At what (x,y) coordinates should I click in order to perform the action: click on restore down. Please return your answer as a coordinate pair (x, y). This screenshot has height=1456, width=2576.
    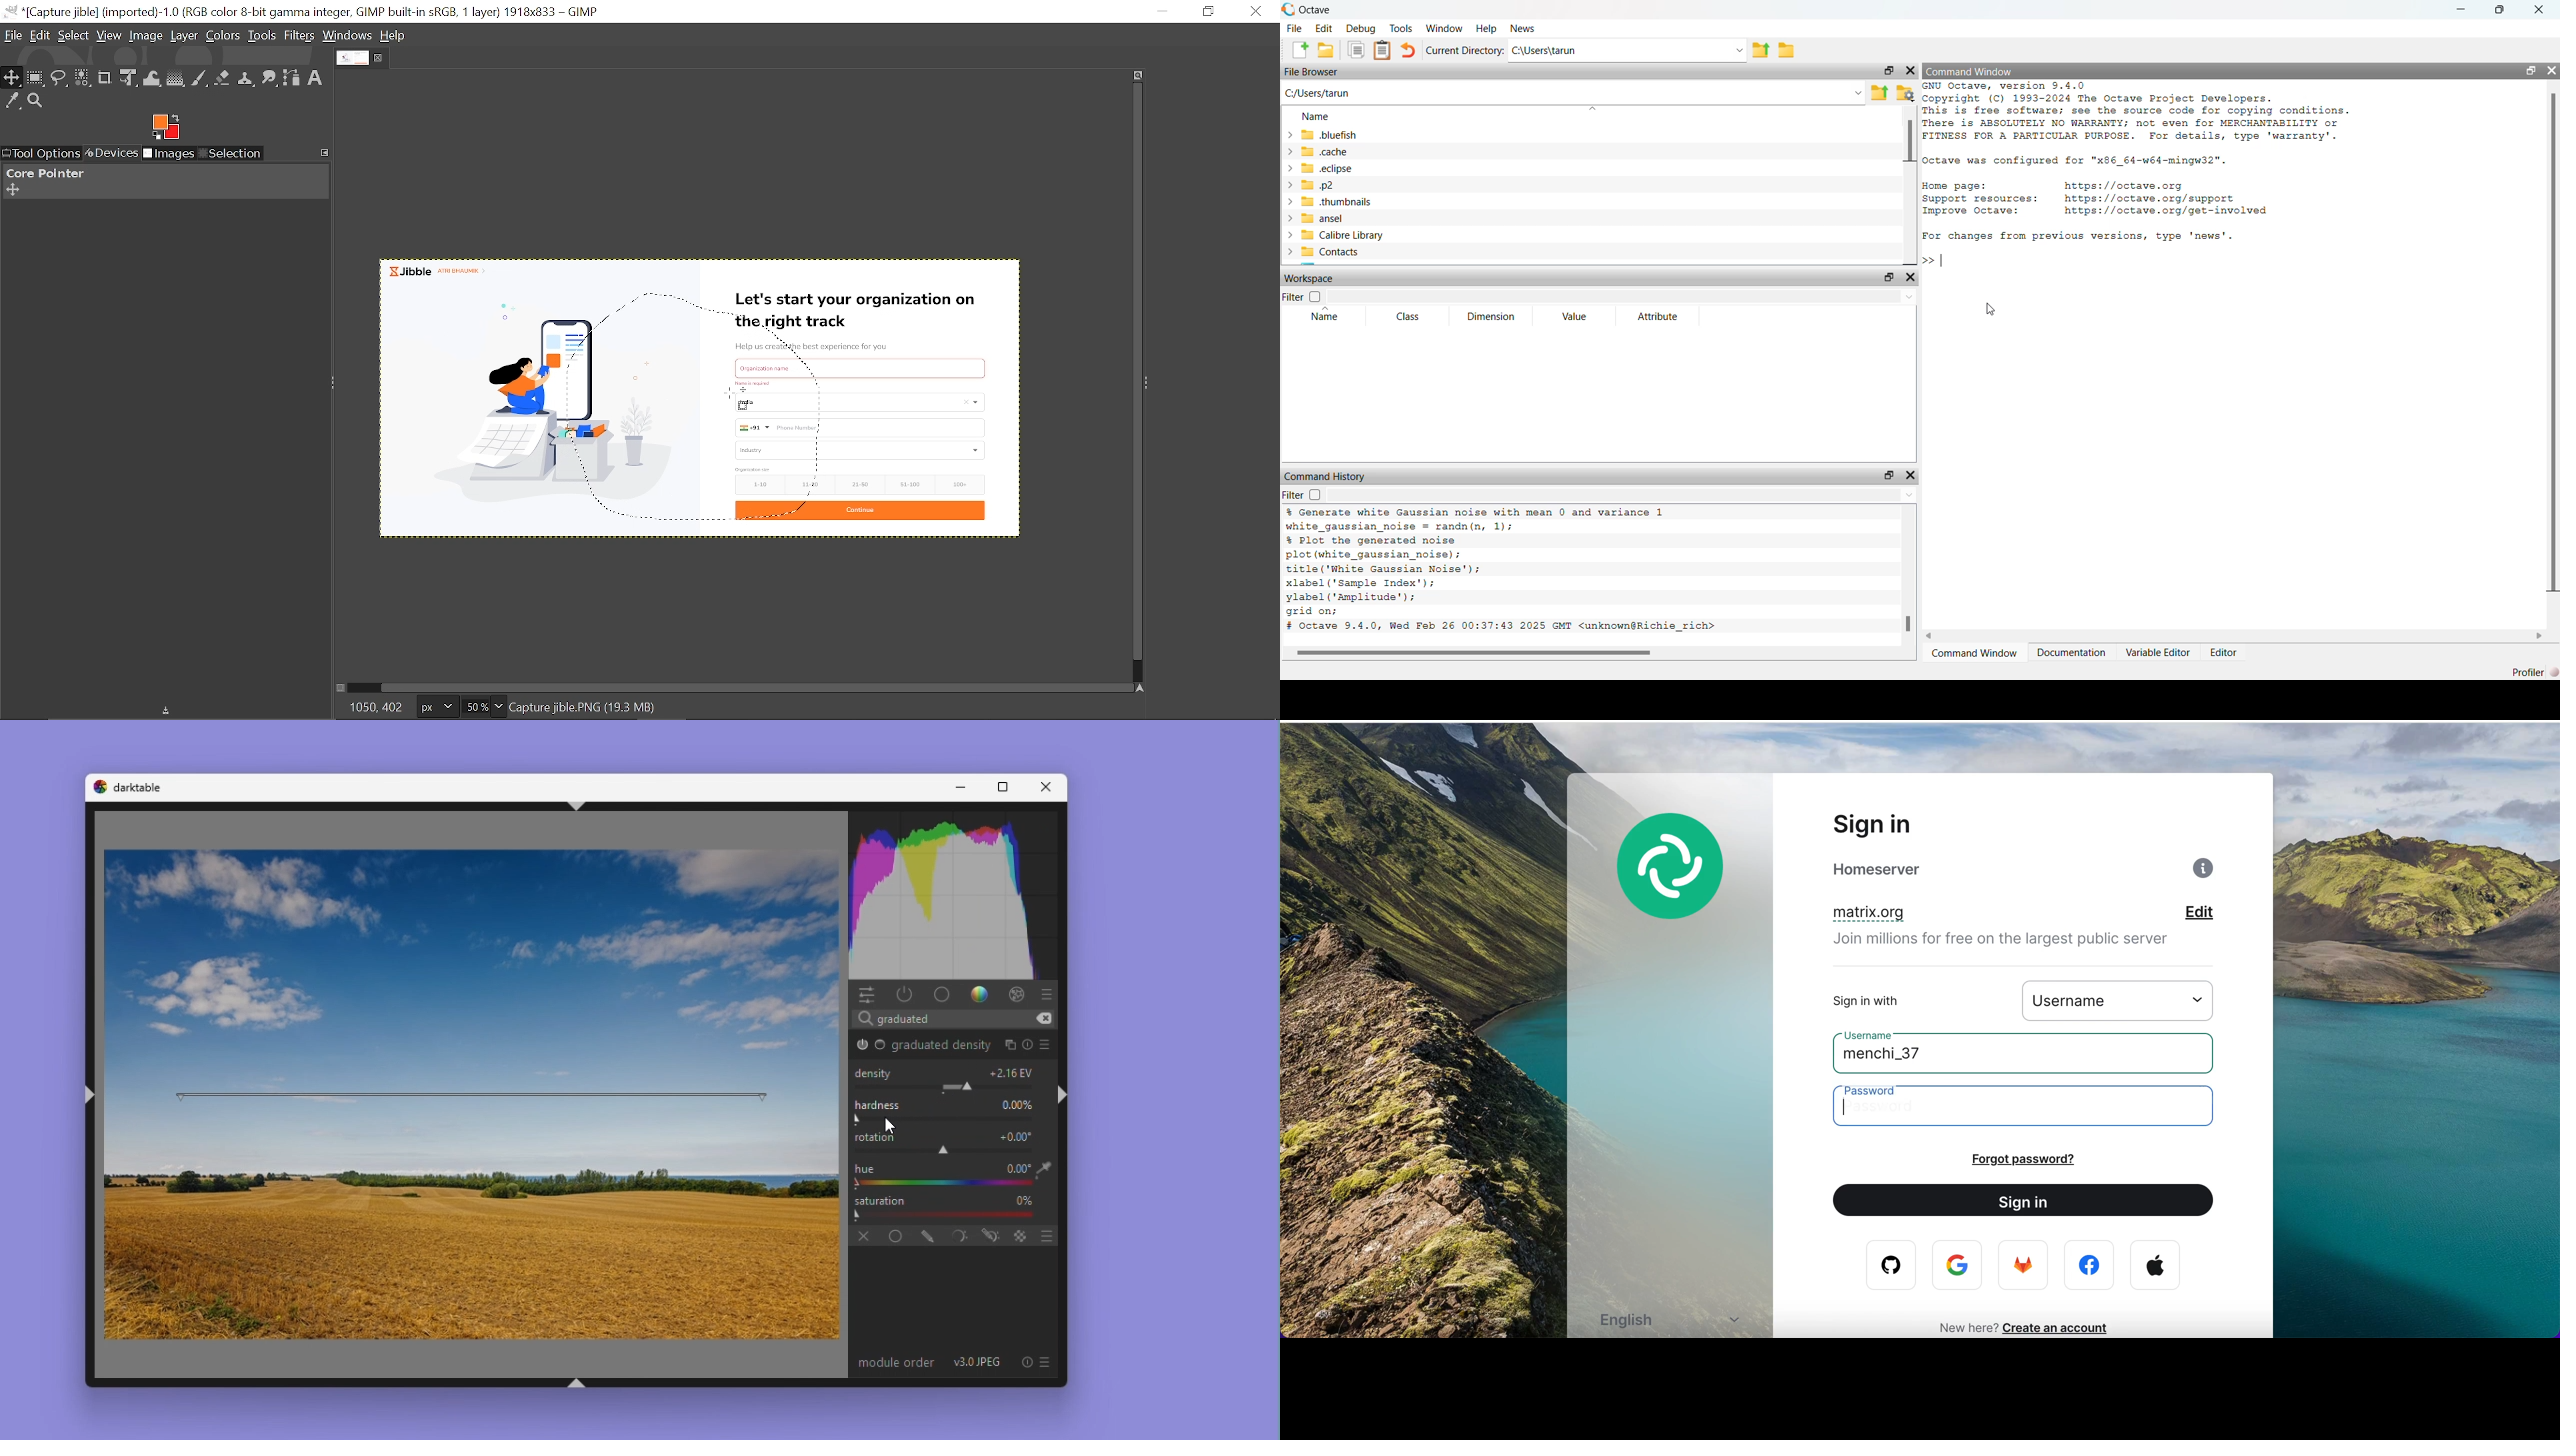
    Looking at the image, I should click on (2499, 9).